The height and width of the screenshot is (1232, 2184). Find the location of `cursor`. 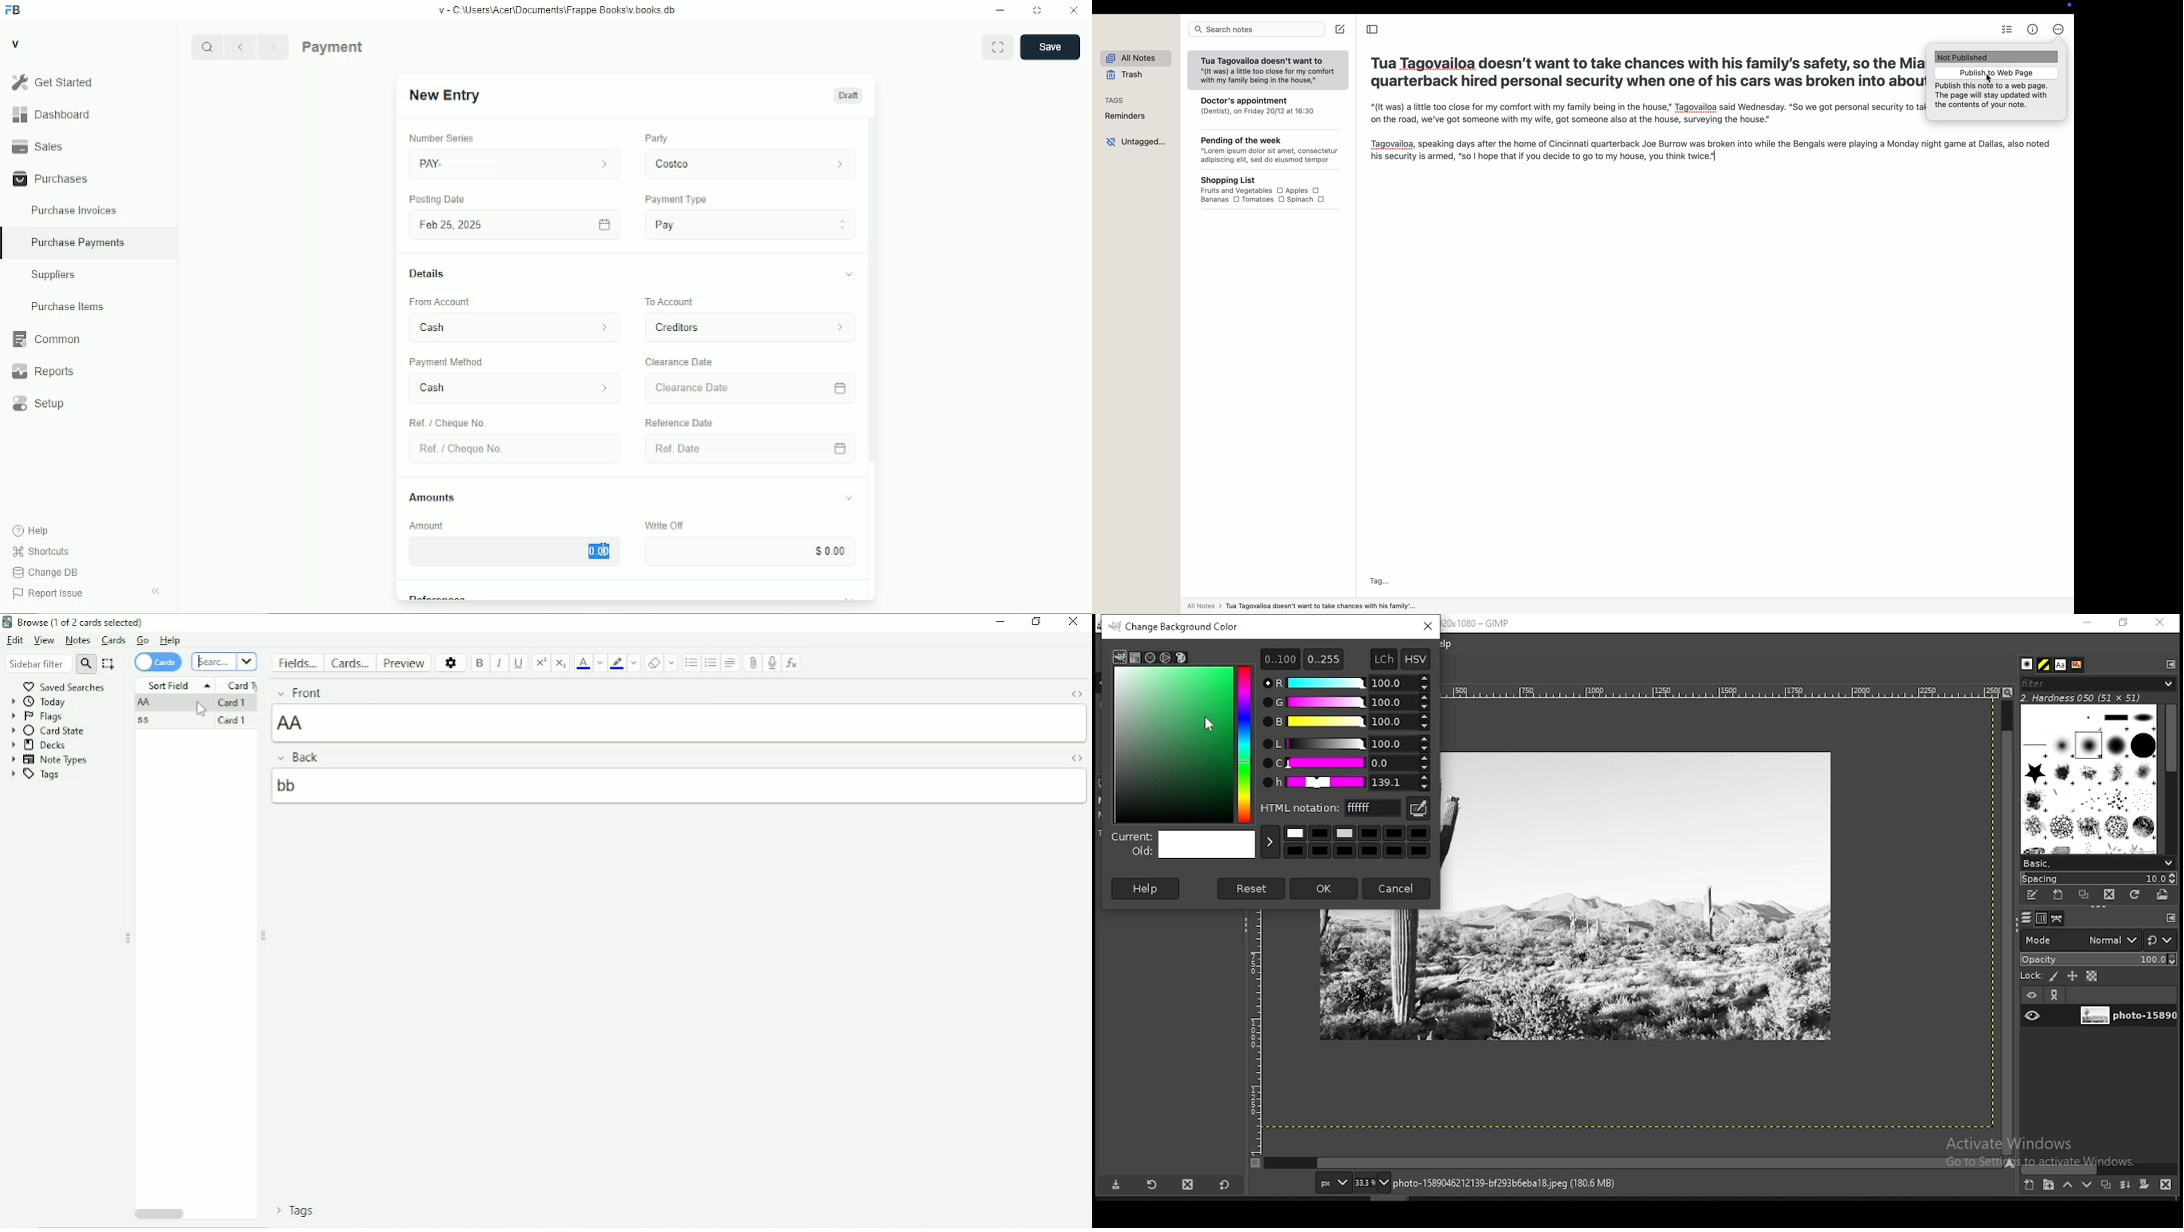

cursor is located at coordinates (603, 550).